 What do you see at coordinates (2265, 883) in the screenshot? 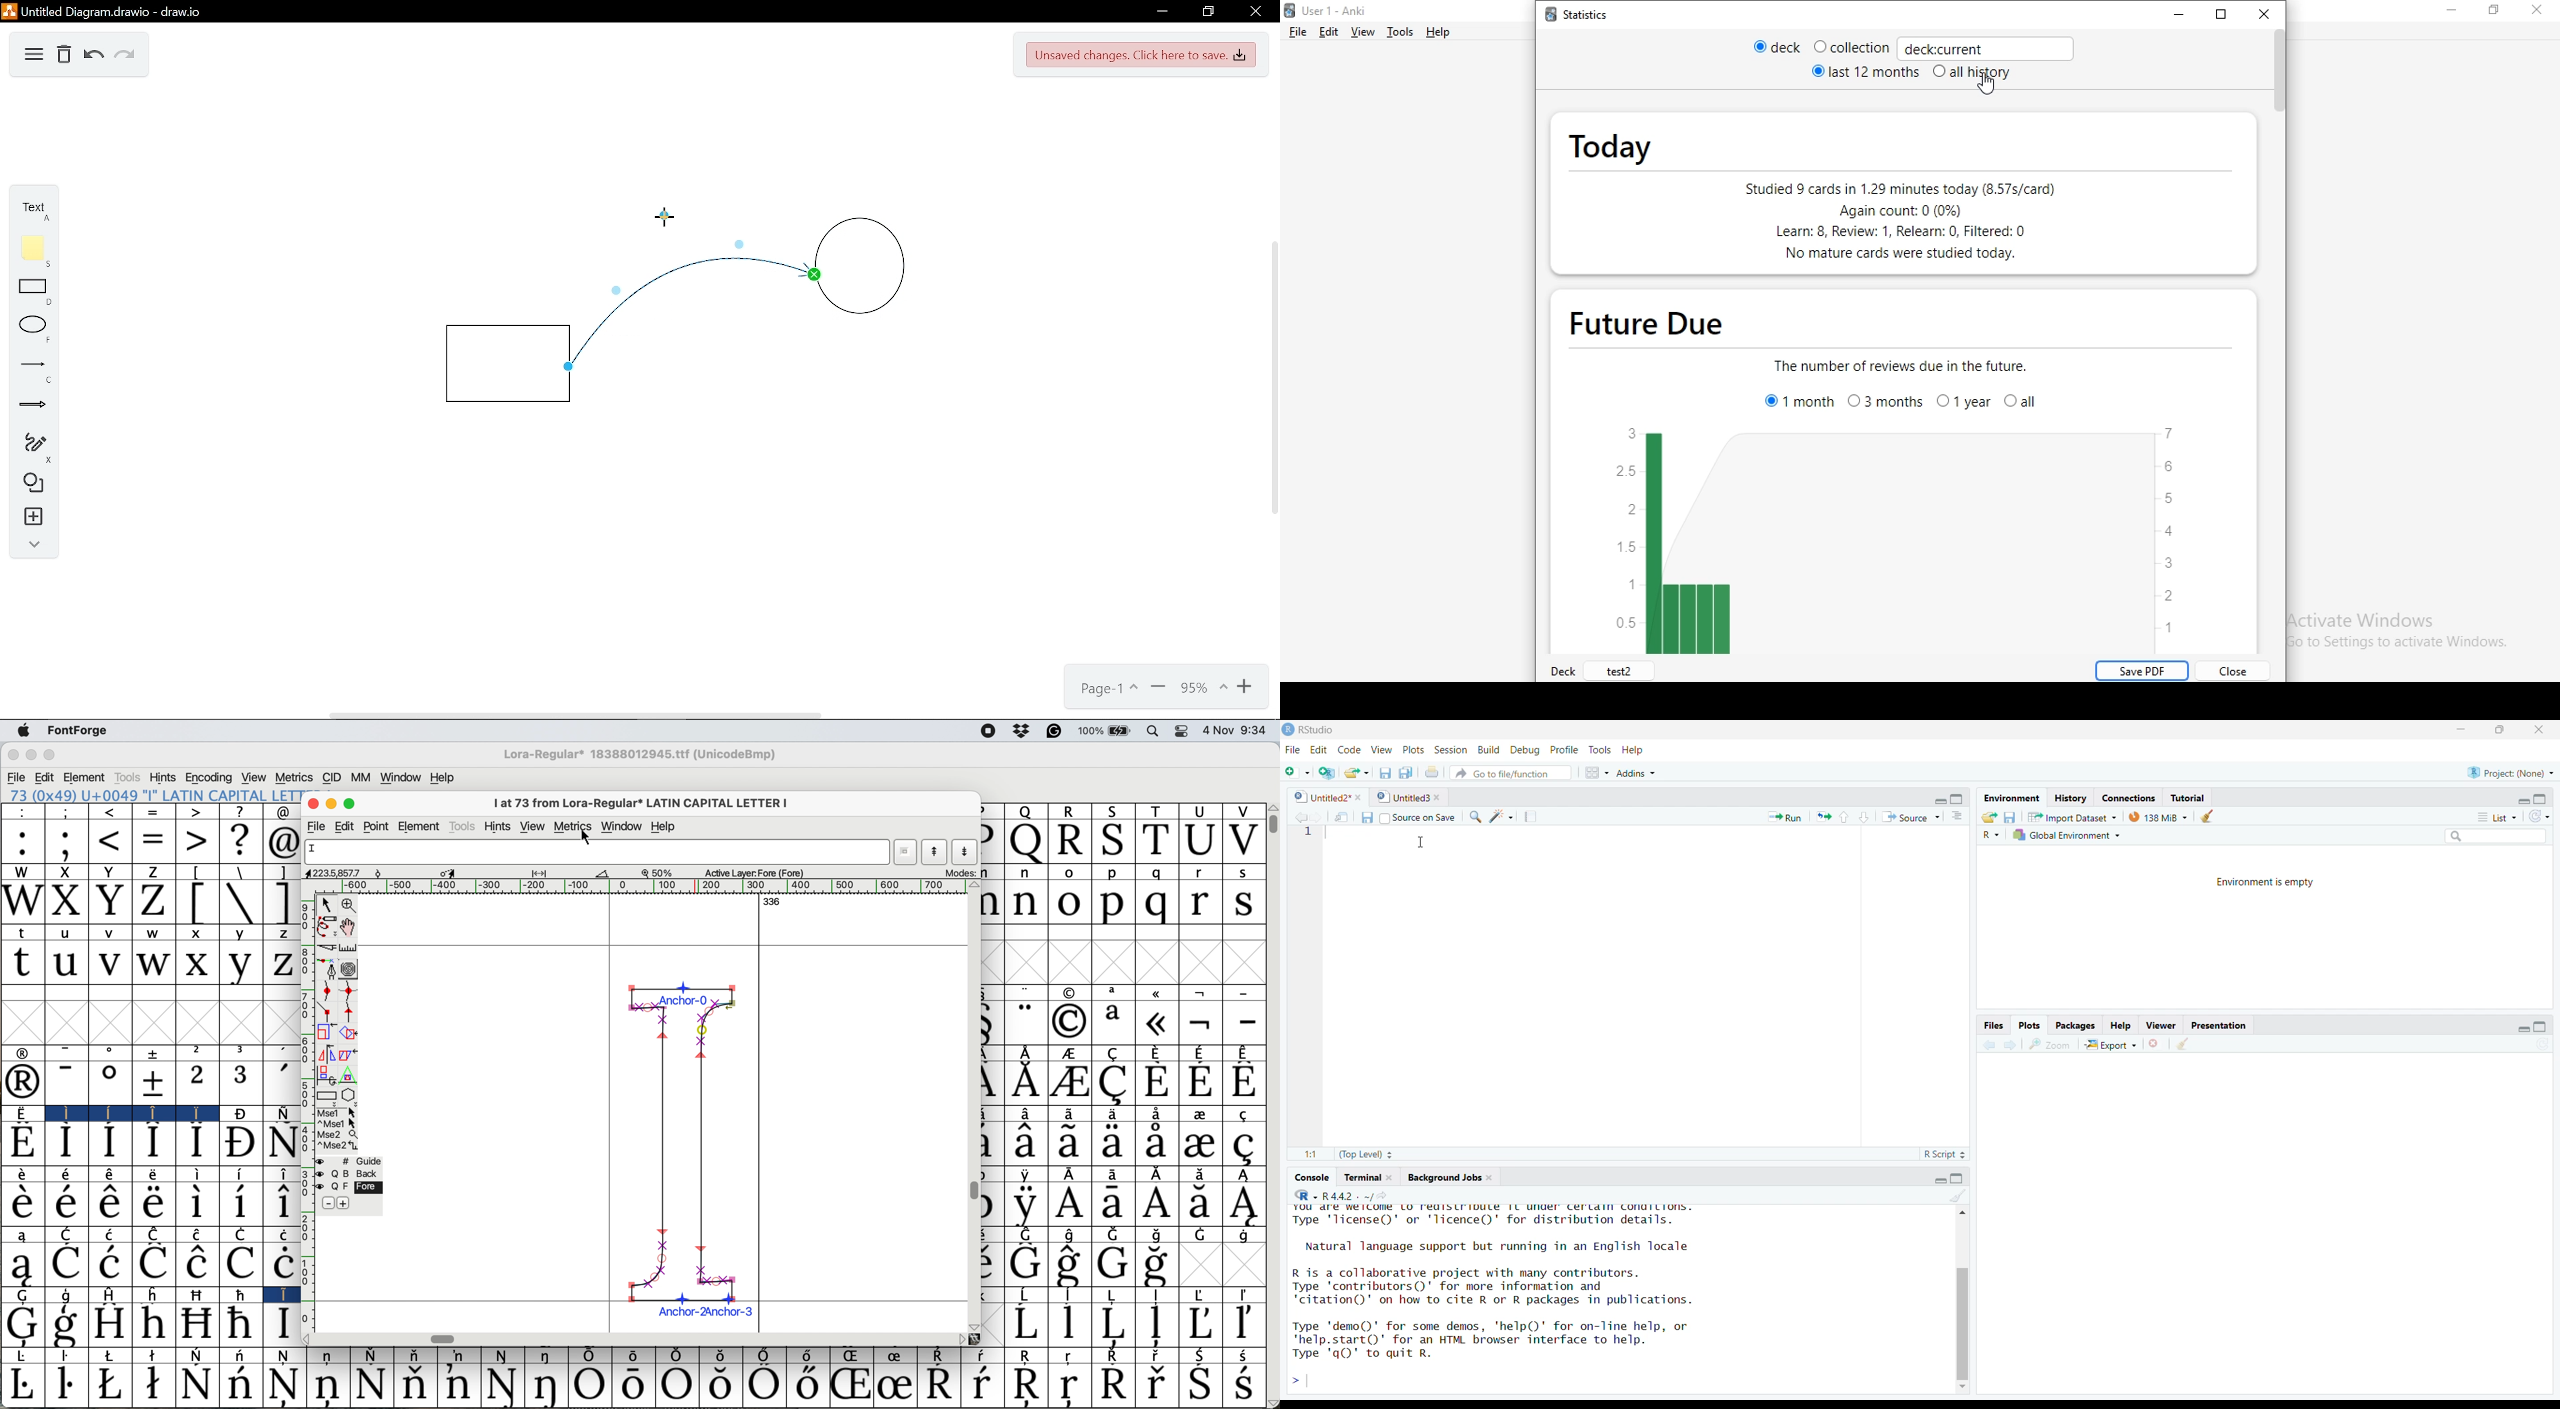
I see `Environment is empty` at bounding box center [2265, 883].